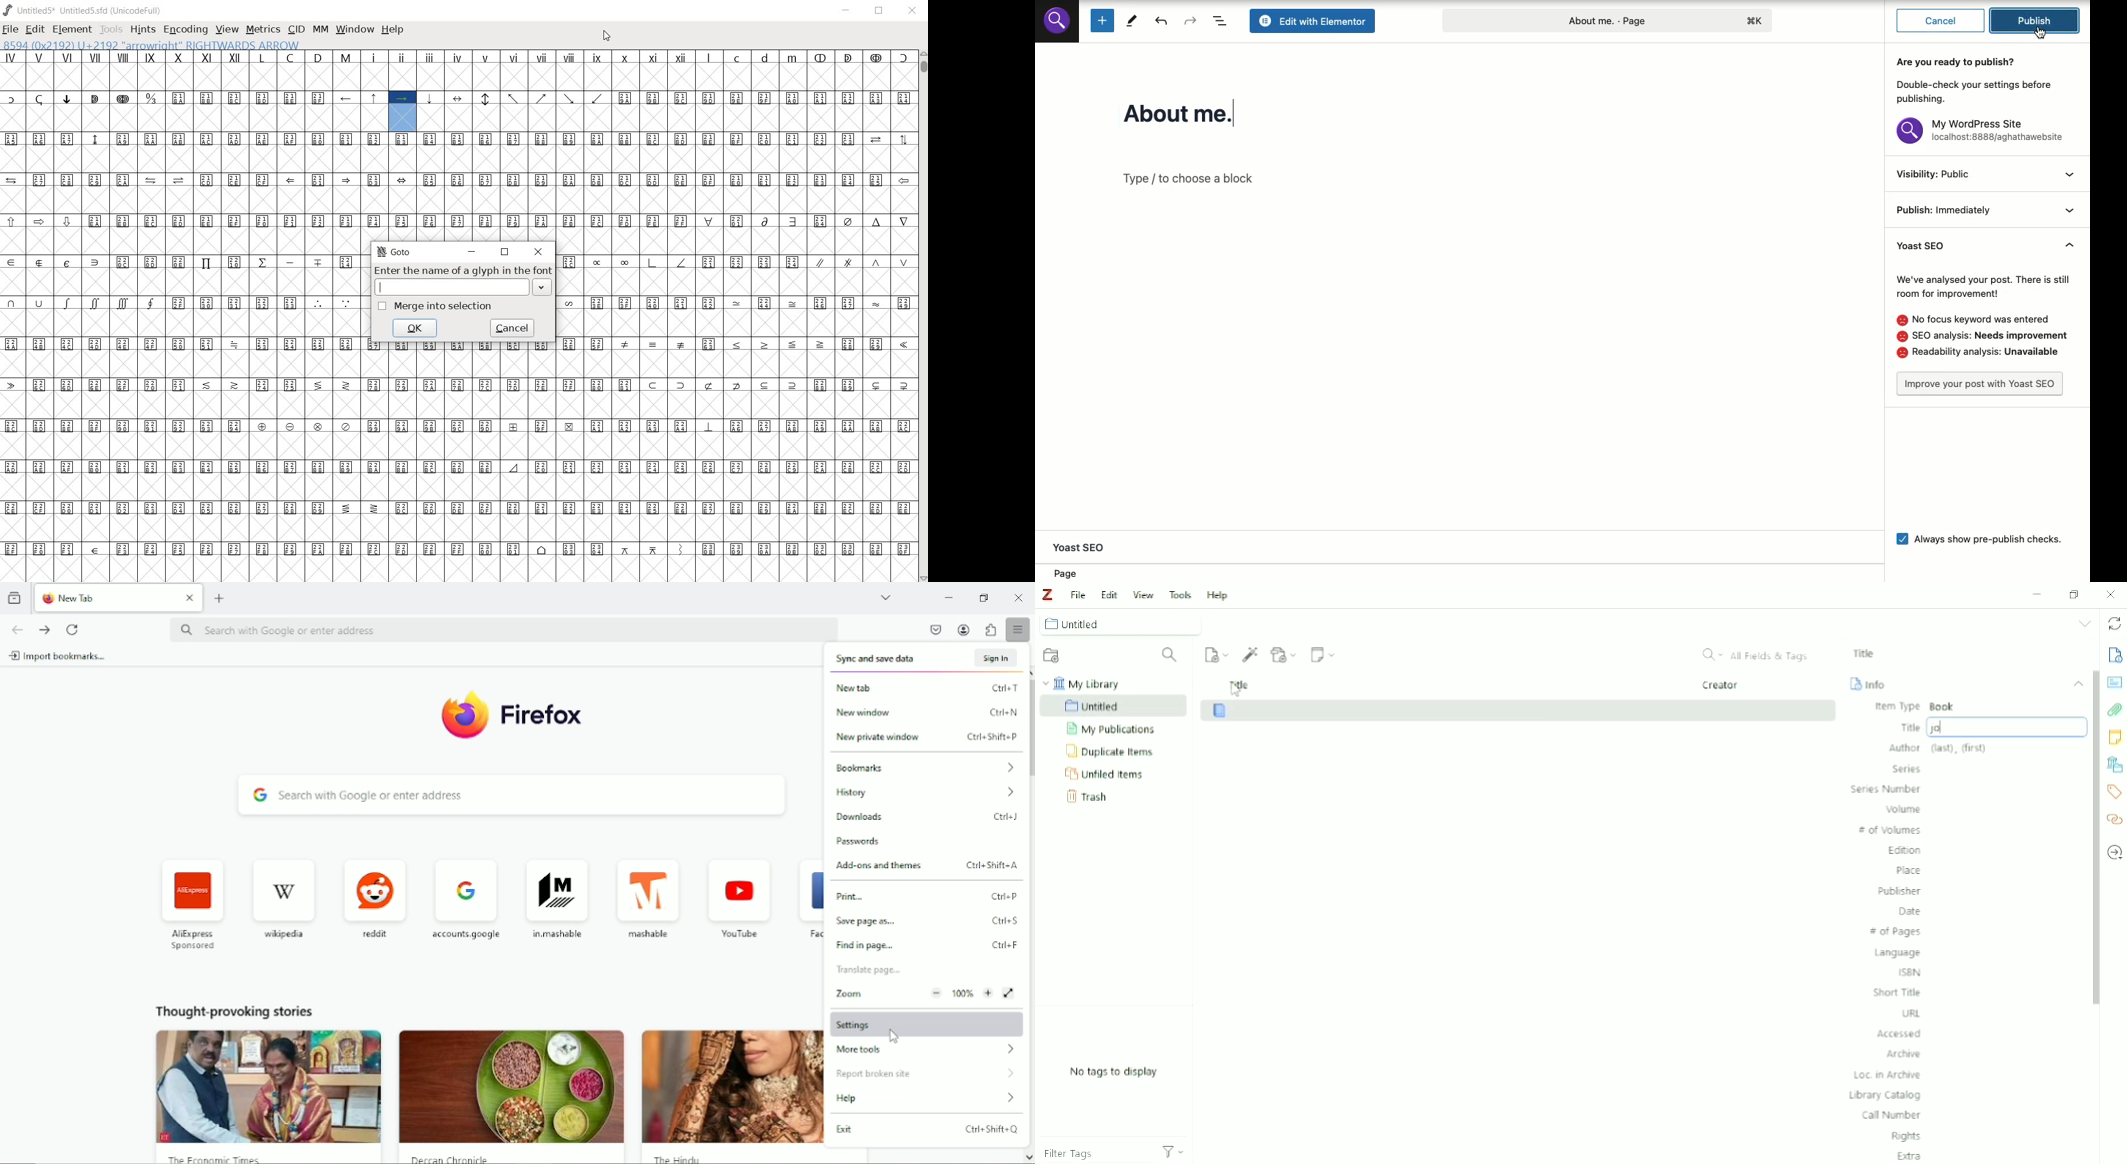 The width and height of the screenshot is (2128, 1176). What do you see at coordinates (1191, 21) in the screenshot?
I see `Redo` at bounding box center [1191, 21].